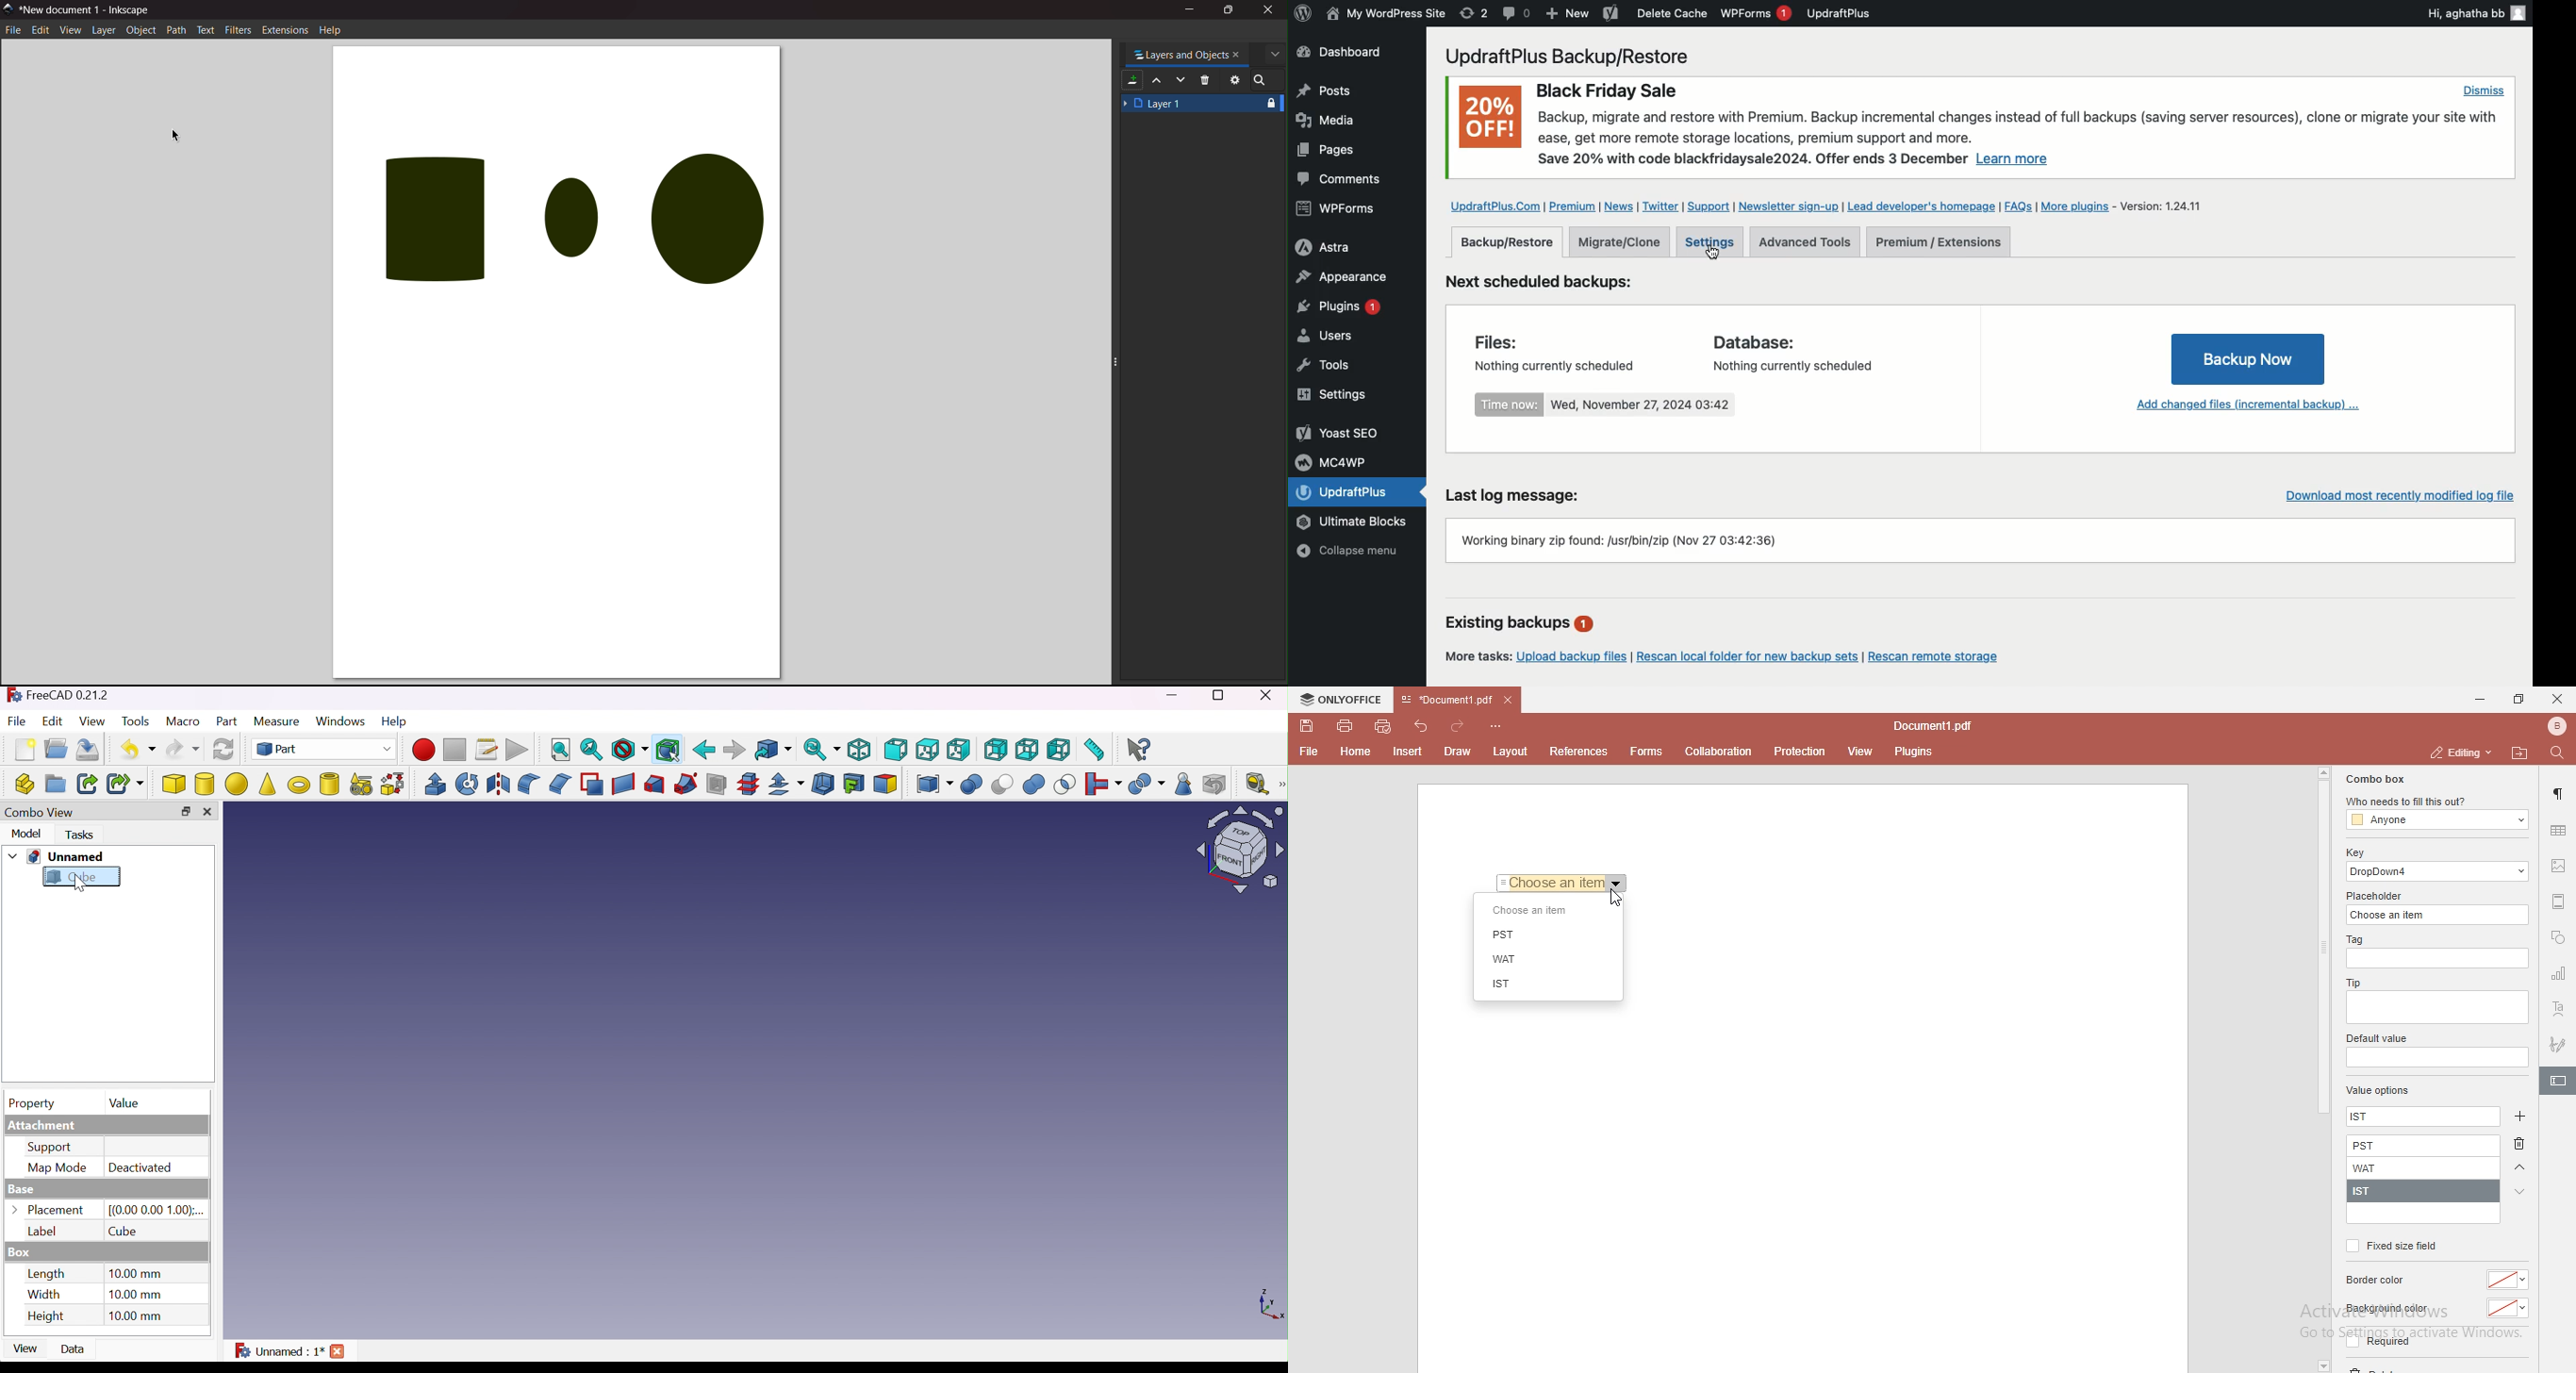 This screenshot has width=2576, height=1400. I want to click on Create ruled surface, so click(625, 785).